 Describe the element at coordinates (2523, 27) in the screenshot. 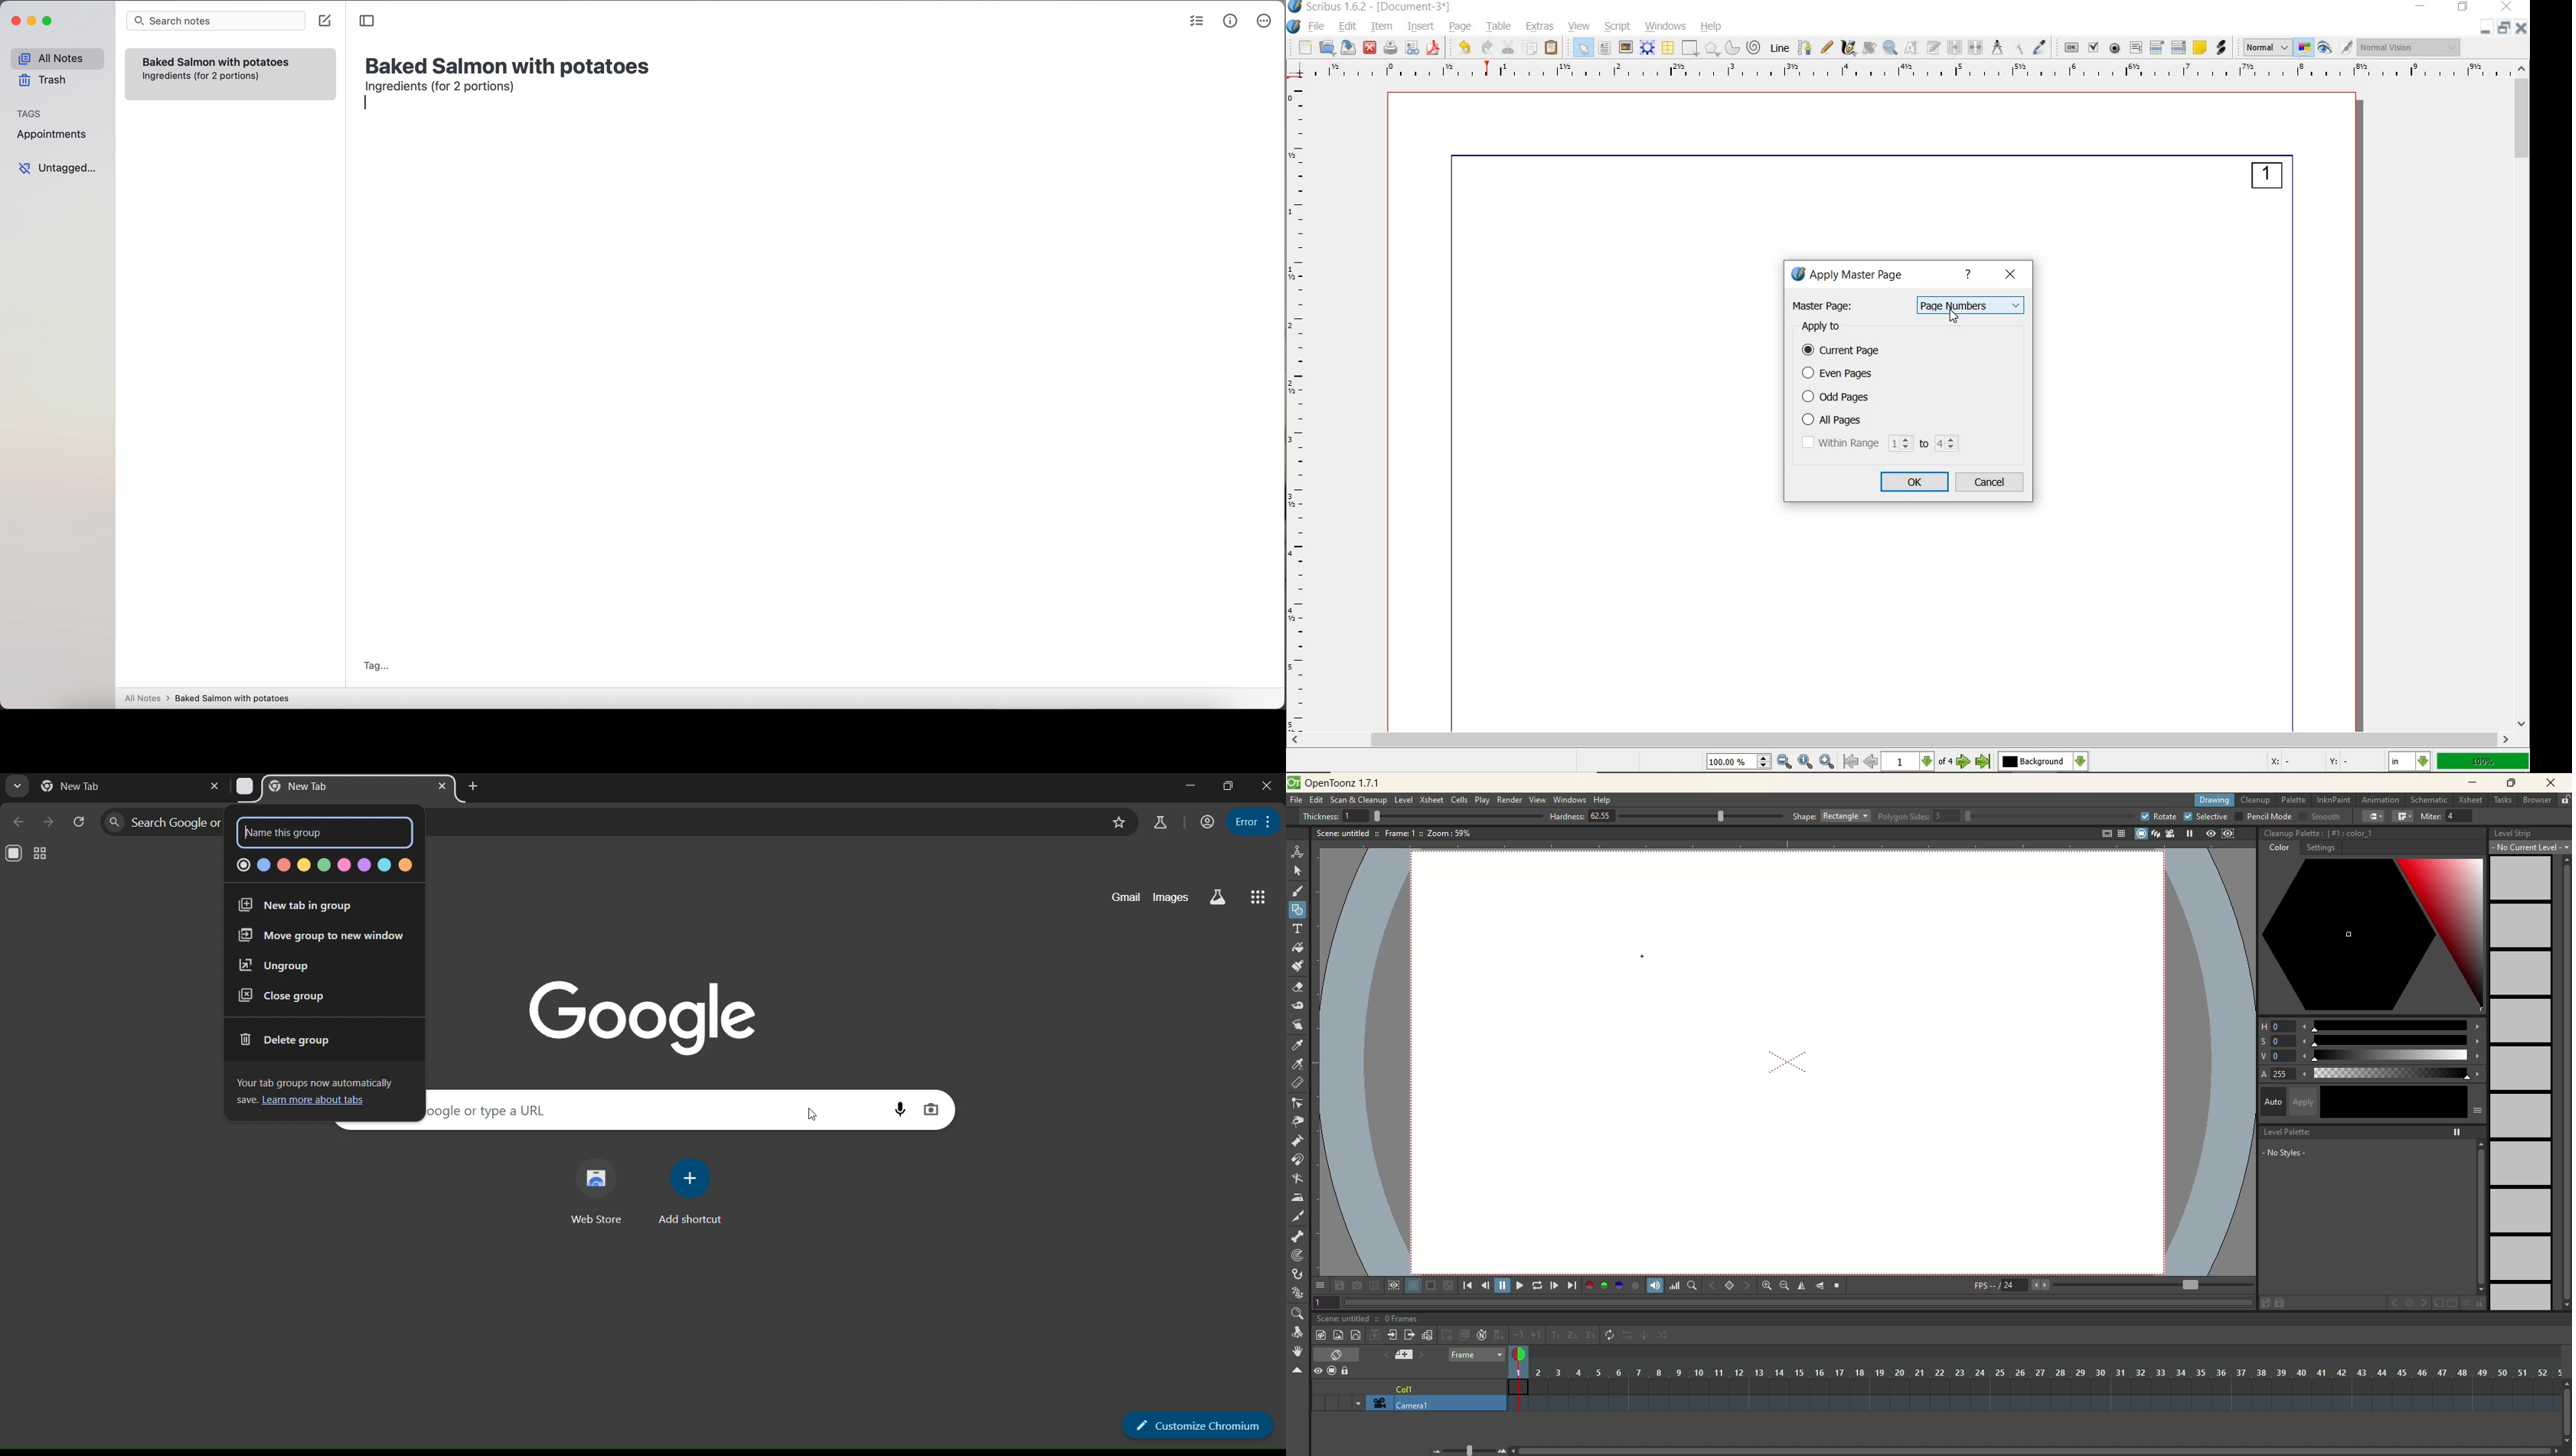

I see `close` at that location.